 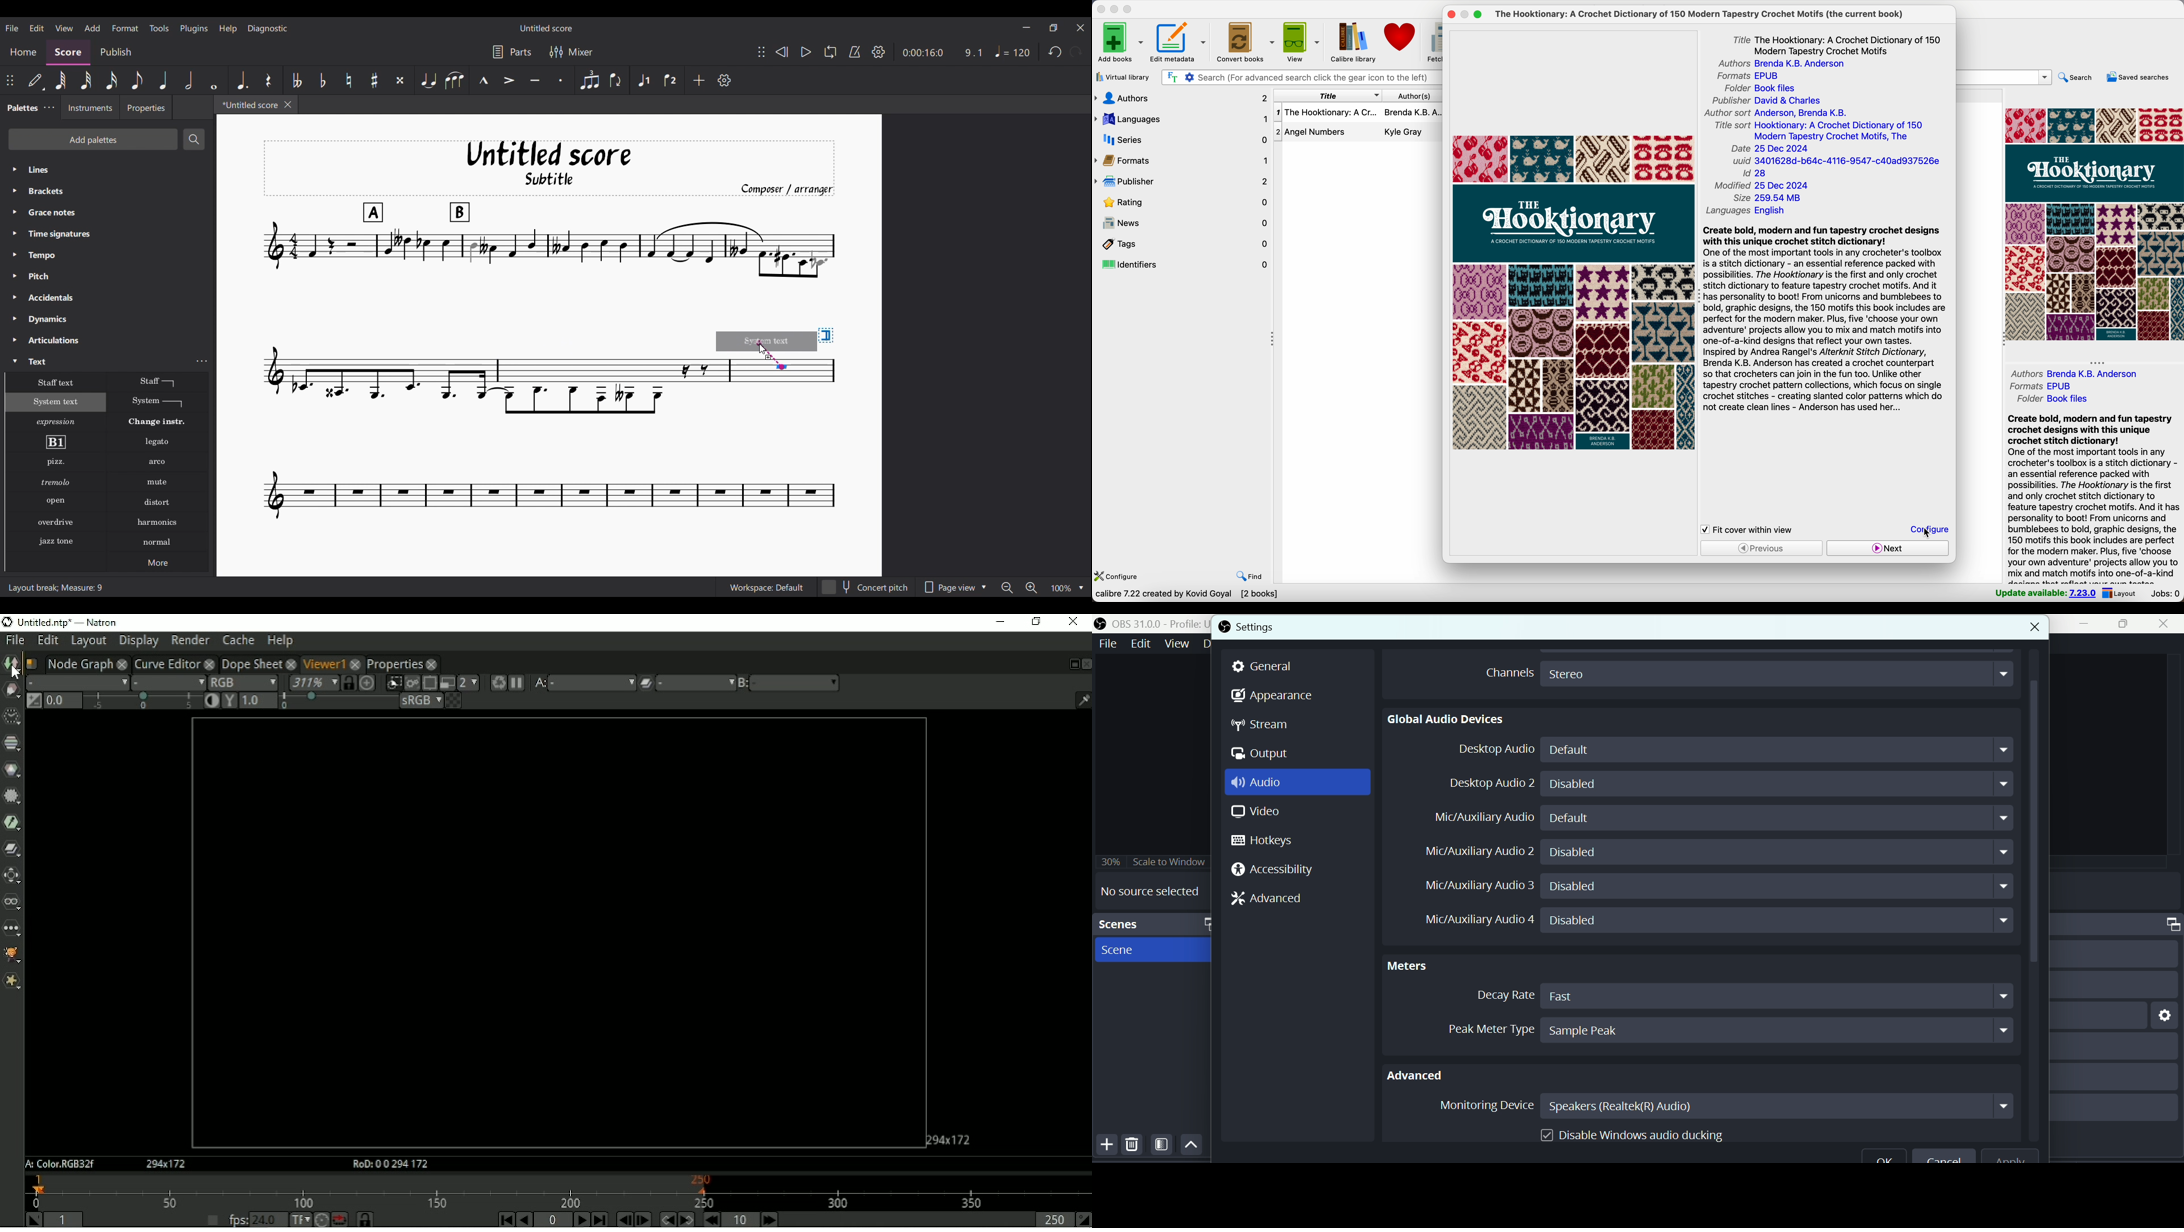 What do you see at coordinates (1747, 211) in the screenshot?
I see `languages` at bounding box center [1747, 211].